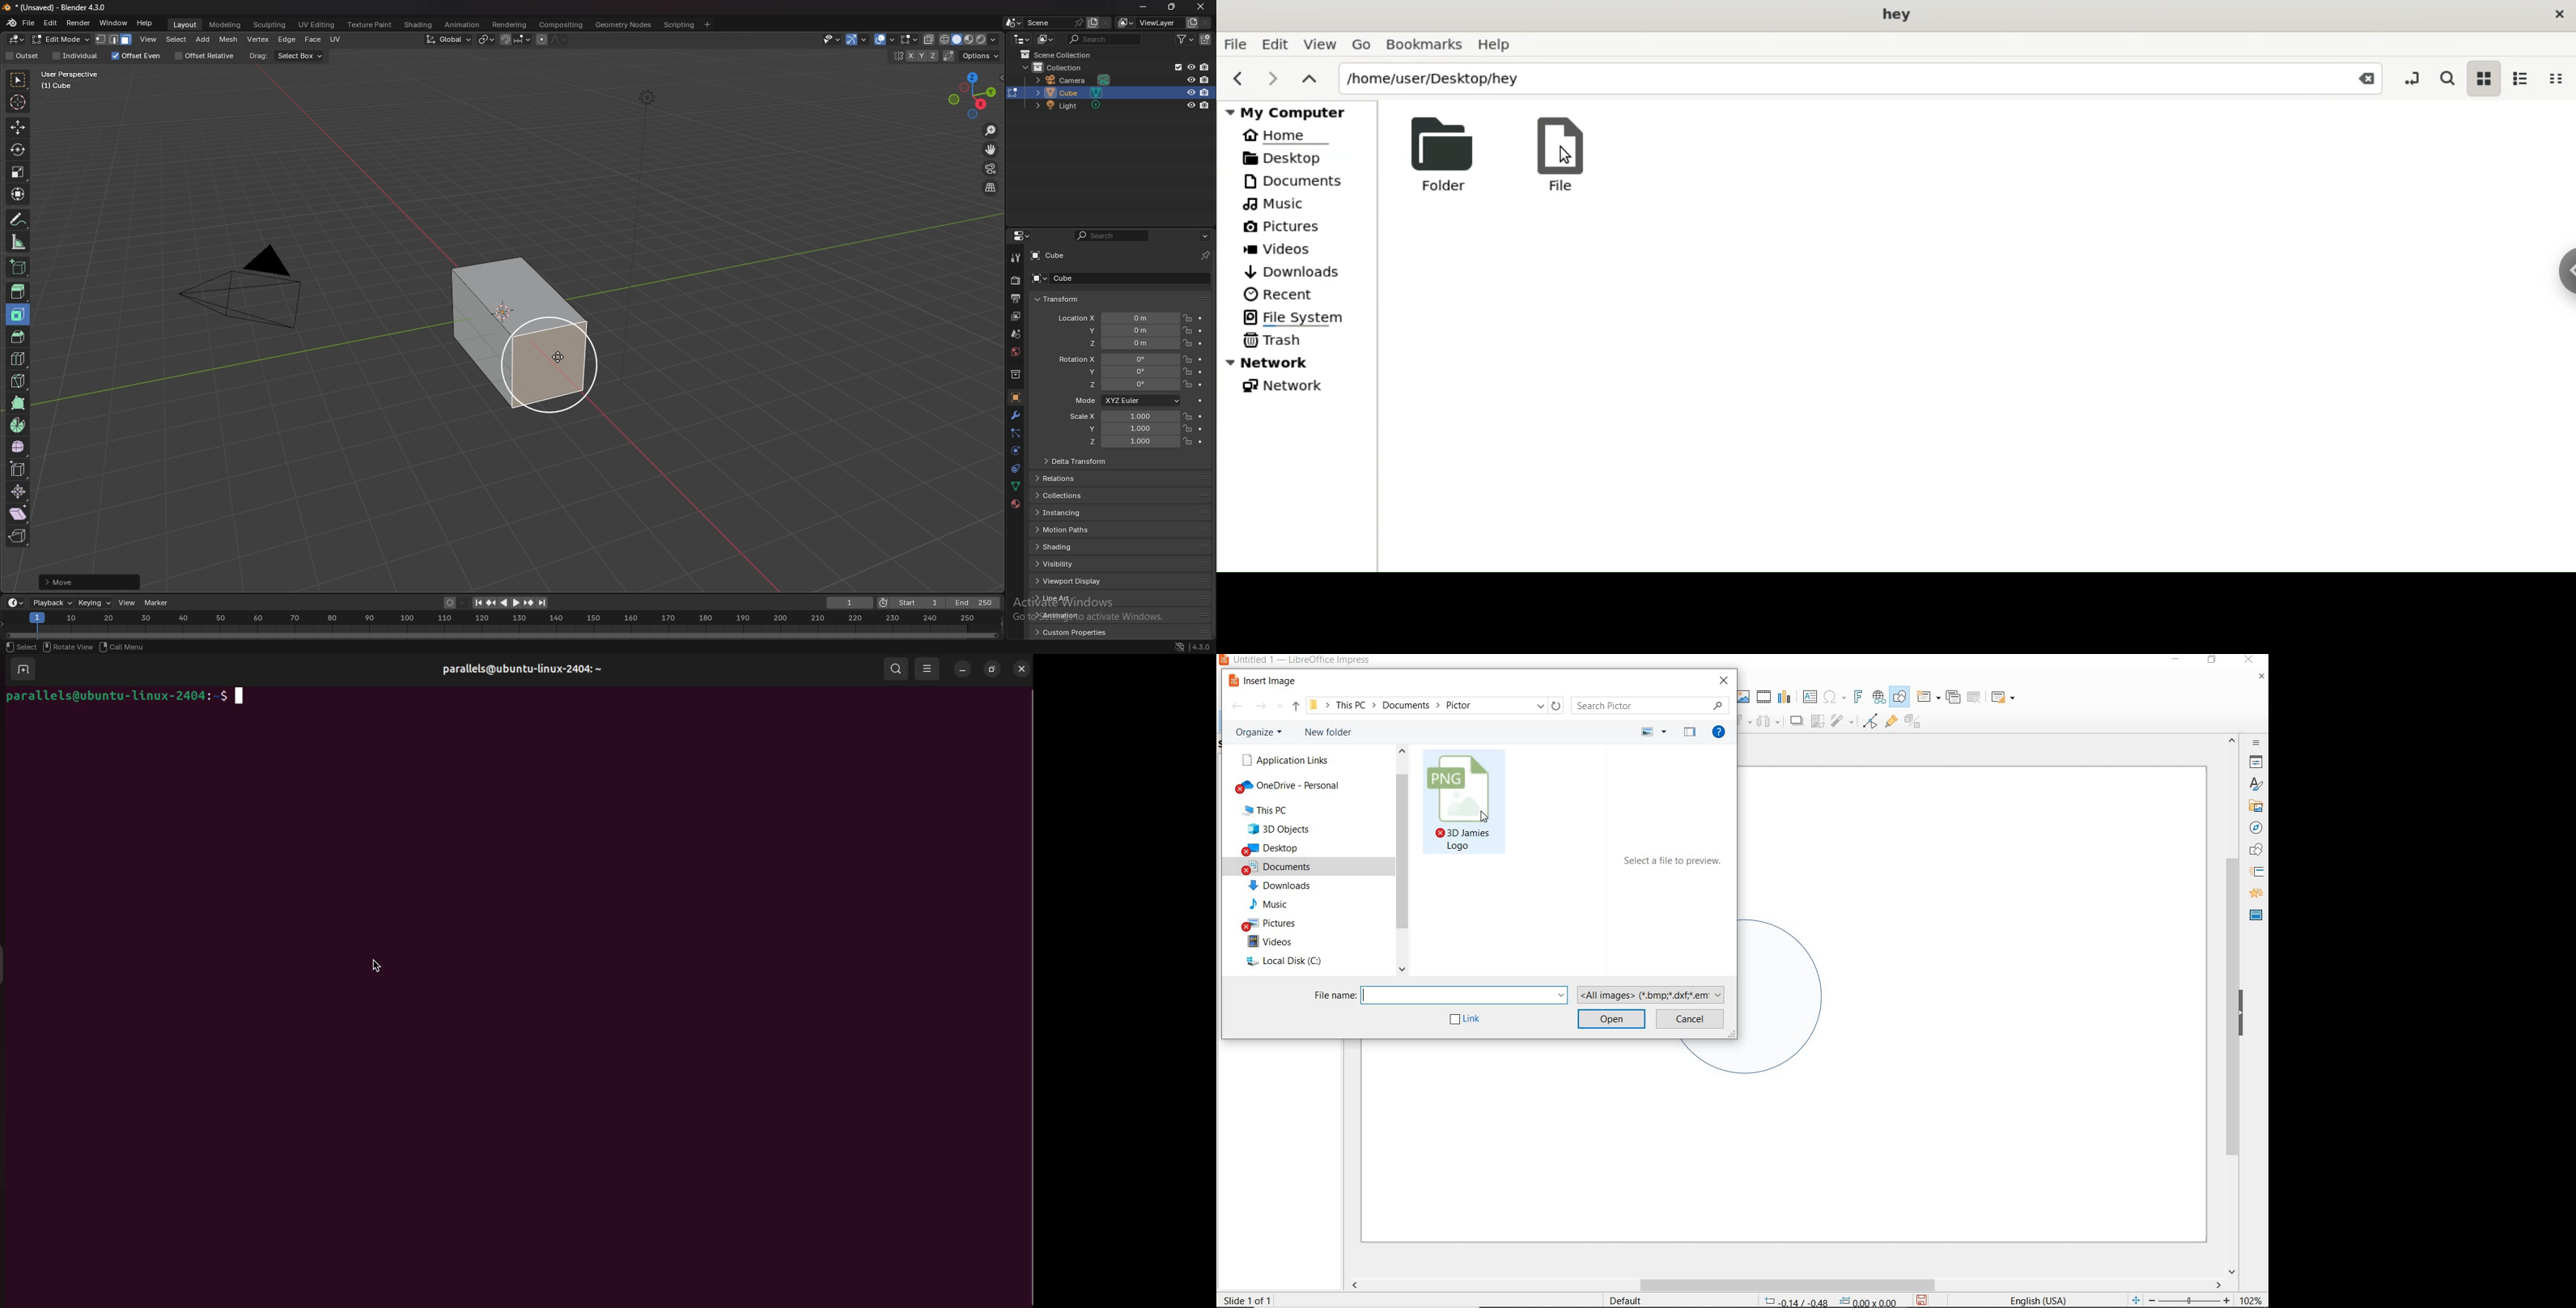  What do you see at coordinates (1187, 343) in the screenshot?
I see `lock` at bounding box center [1187, 343].